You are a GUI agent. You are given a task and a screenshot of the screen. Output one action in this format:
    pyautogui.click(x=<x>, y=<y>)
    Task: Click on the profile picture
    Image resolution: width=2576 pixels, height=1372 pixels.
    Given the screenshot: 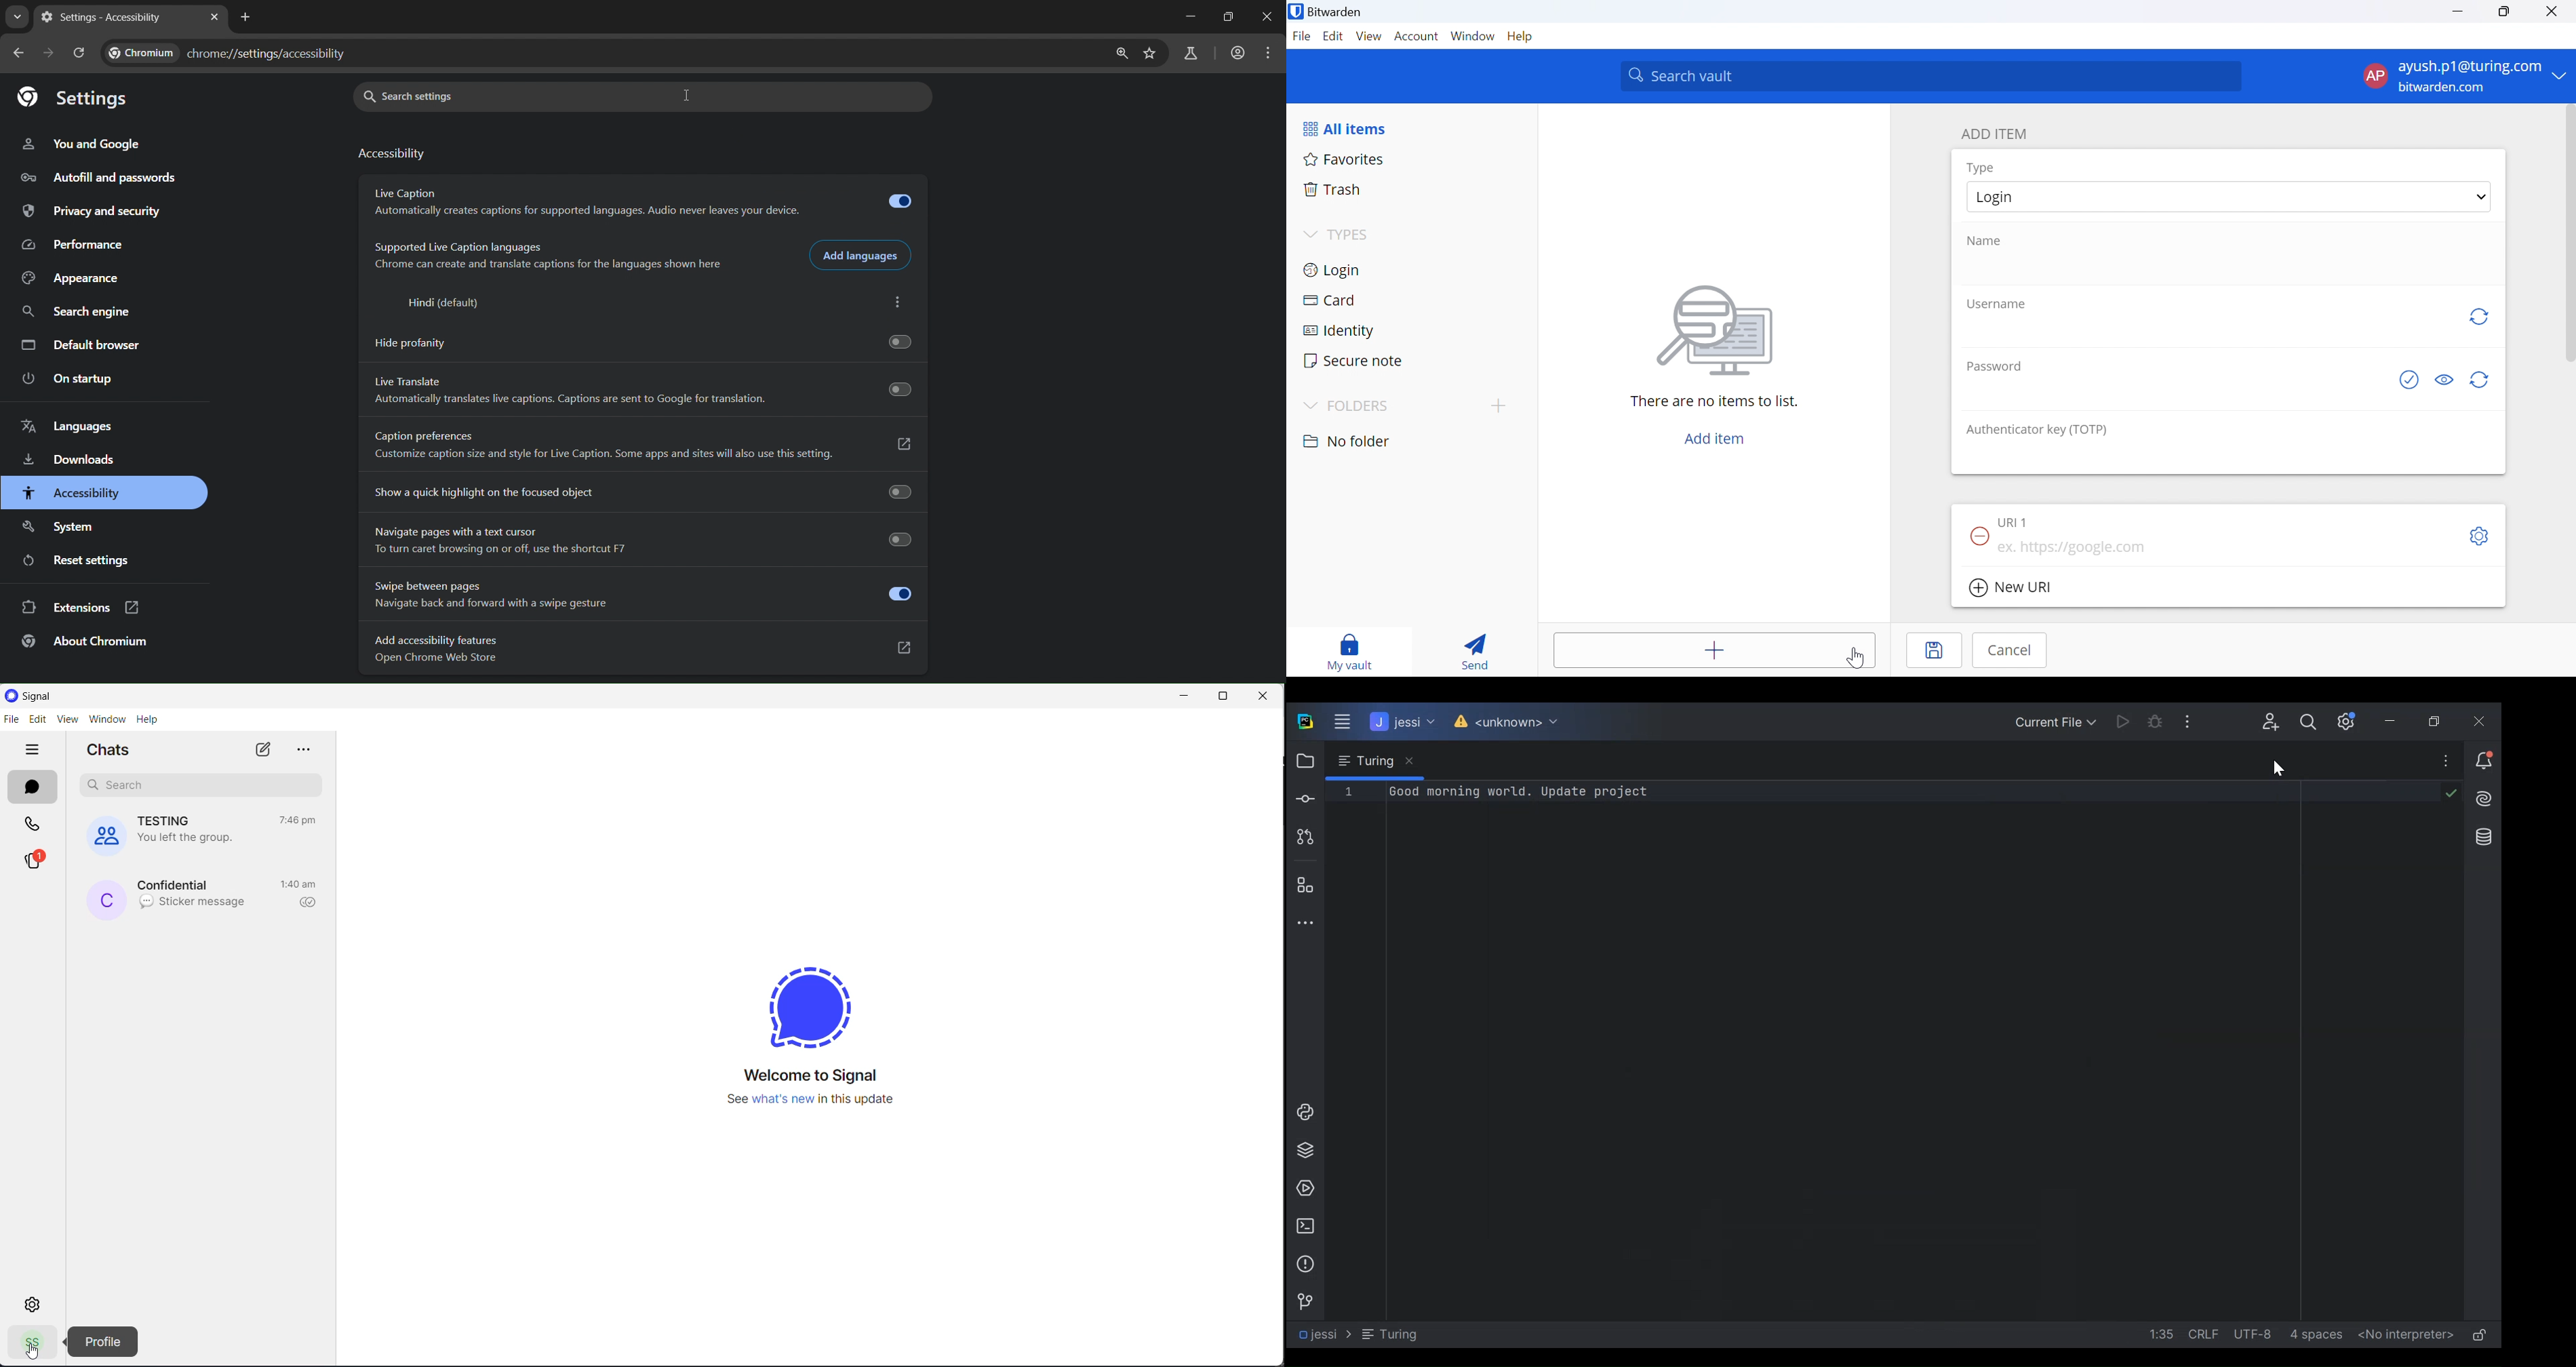 What is the action you would take?
    pyautogui.click(x=103, y=900)
    